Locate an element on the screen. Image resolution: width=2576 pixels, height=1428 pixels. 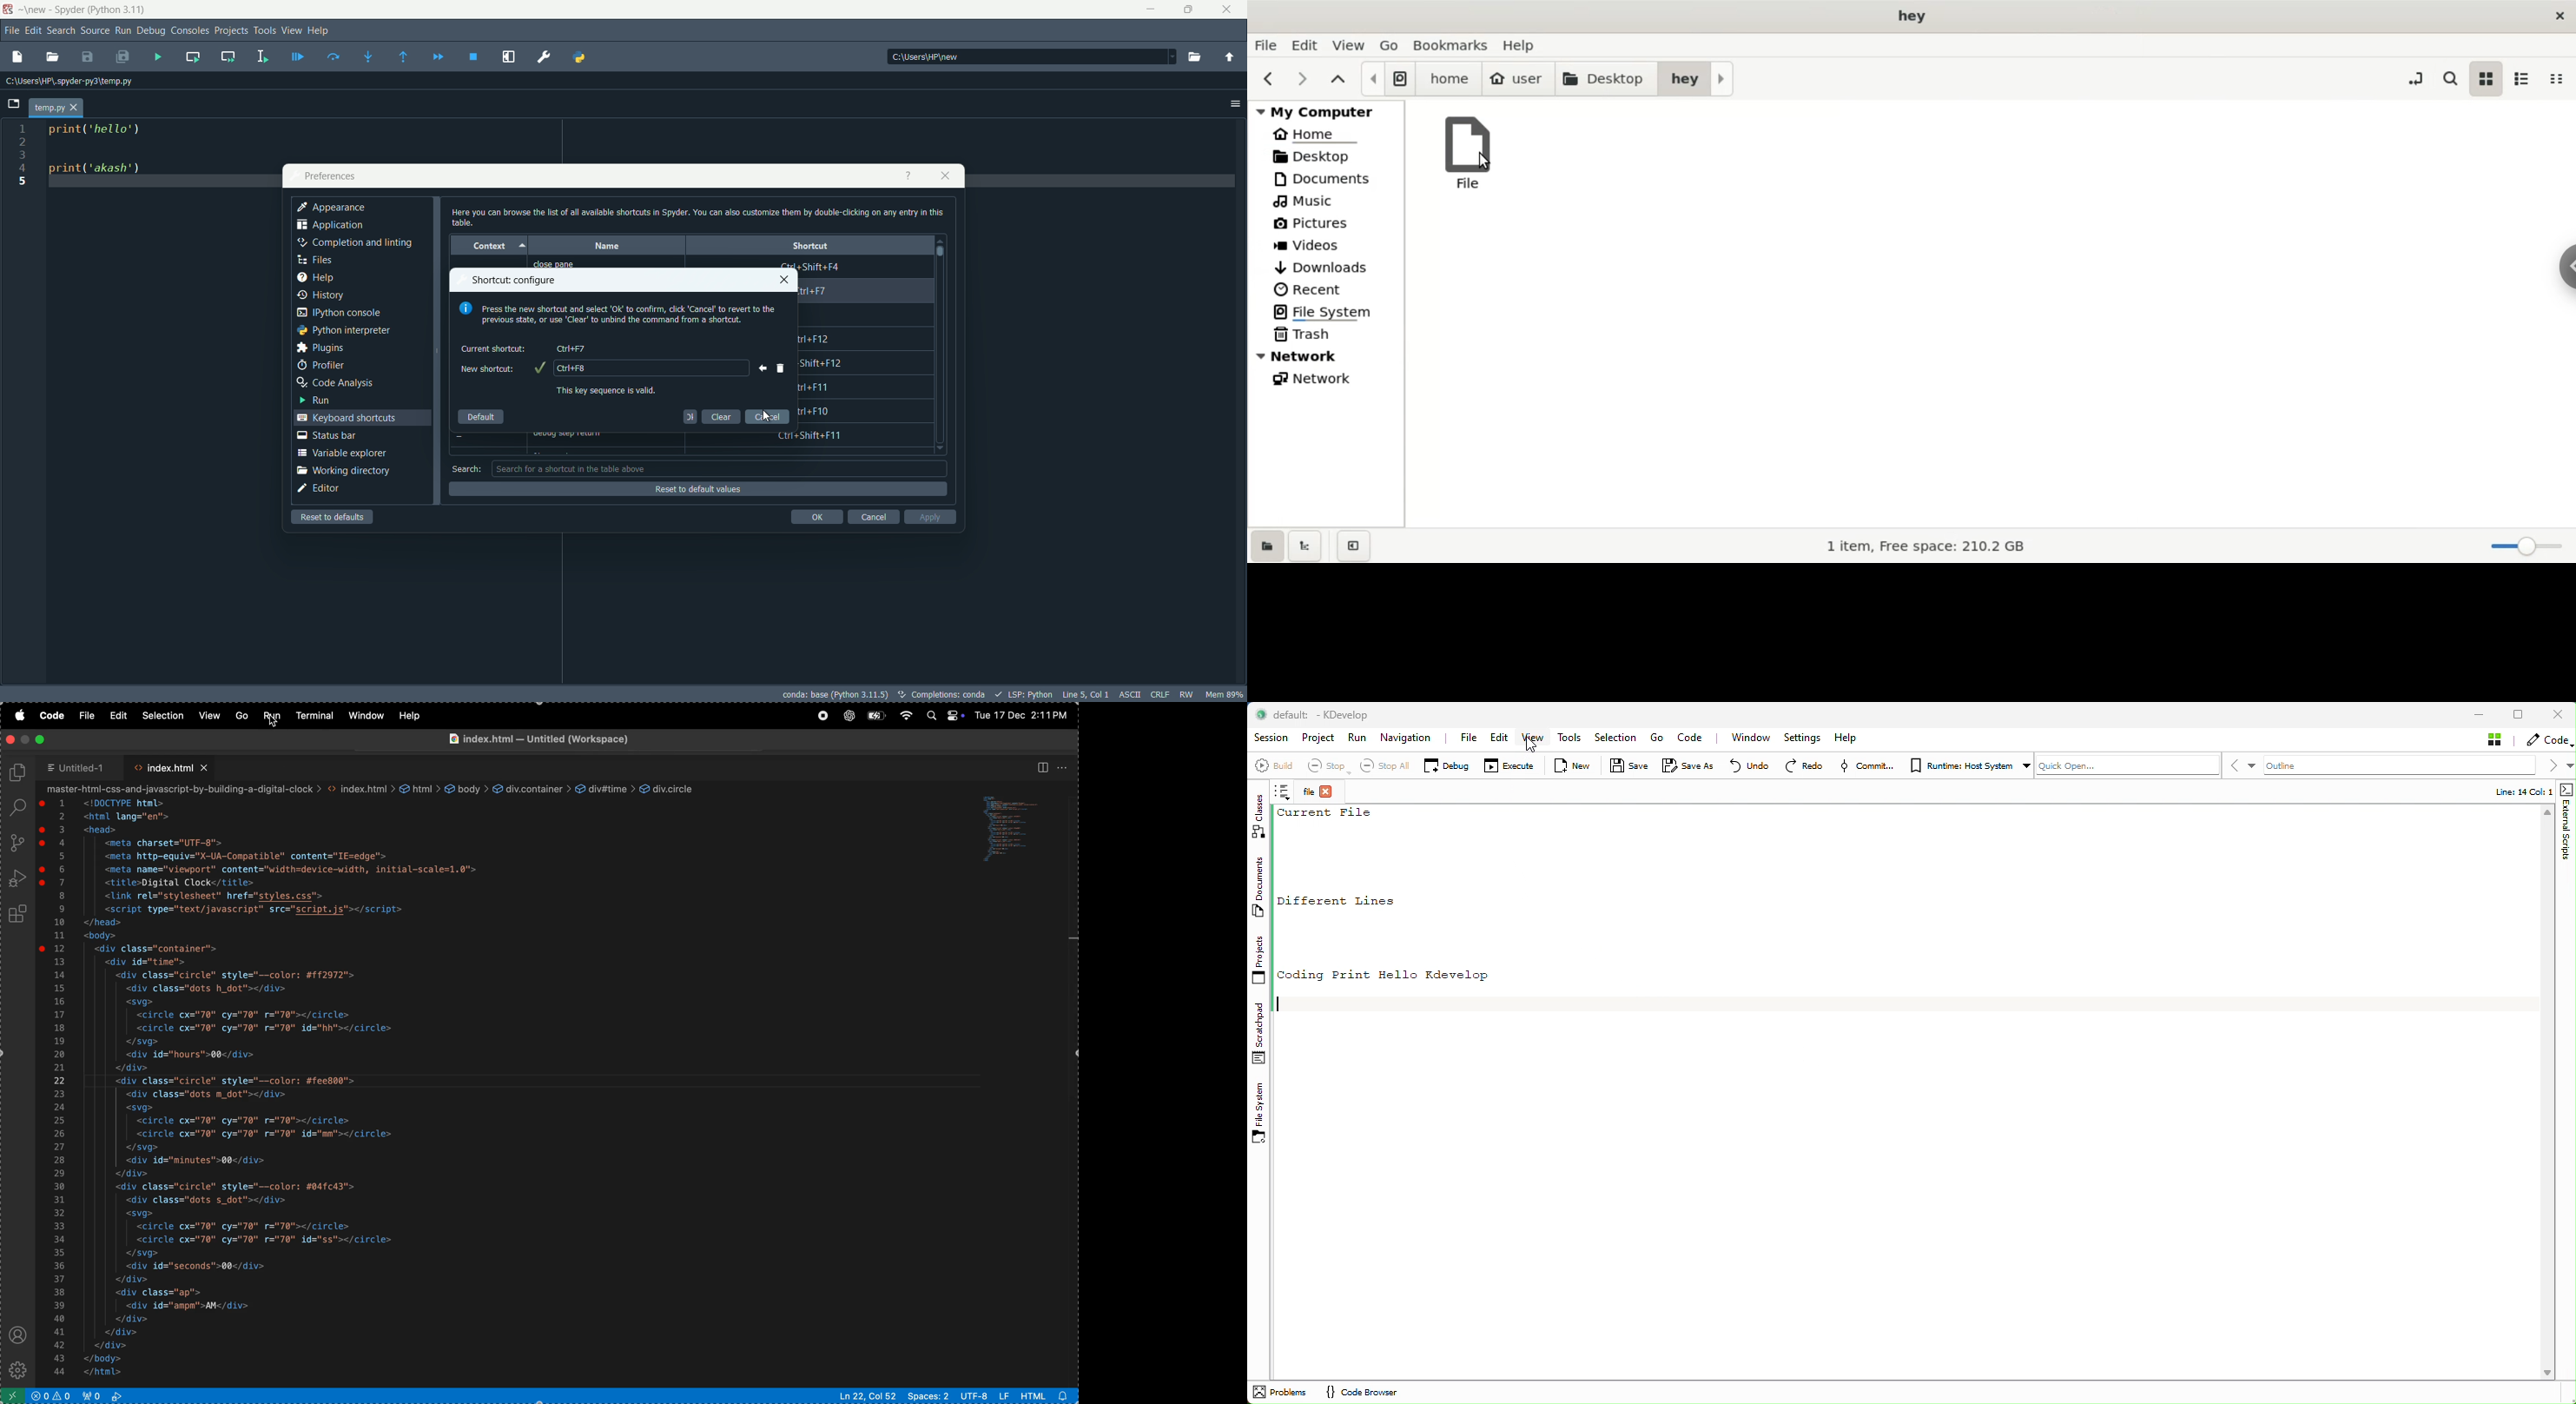
zoom is located at coordinates (2527, 548).